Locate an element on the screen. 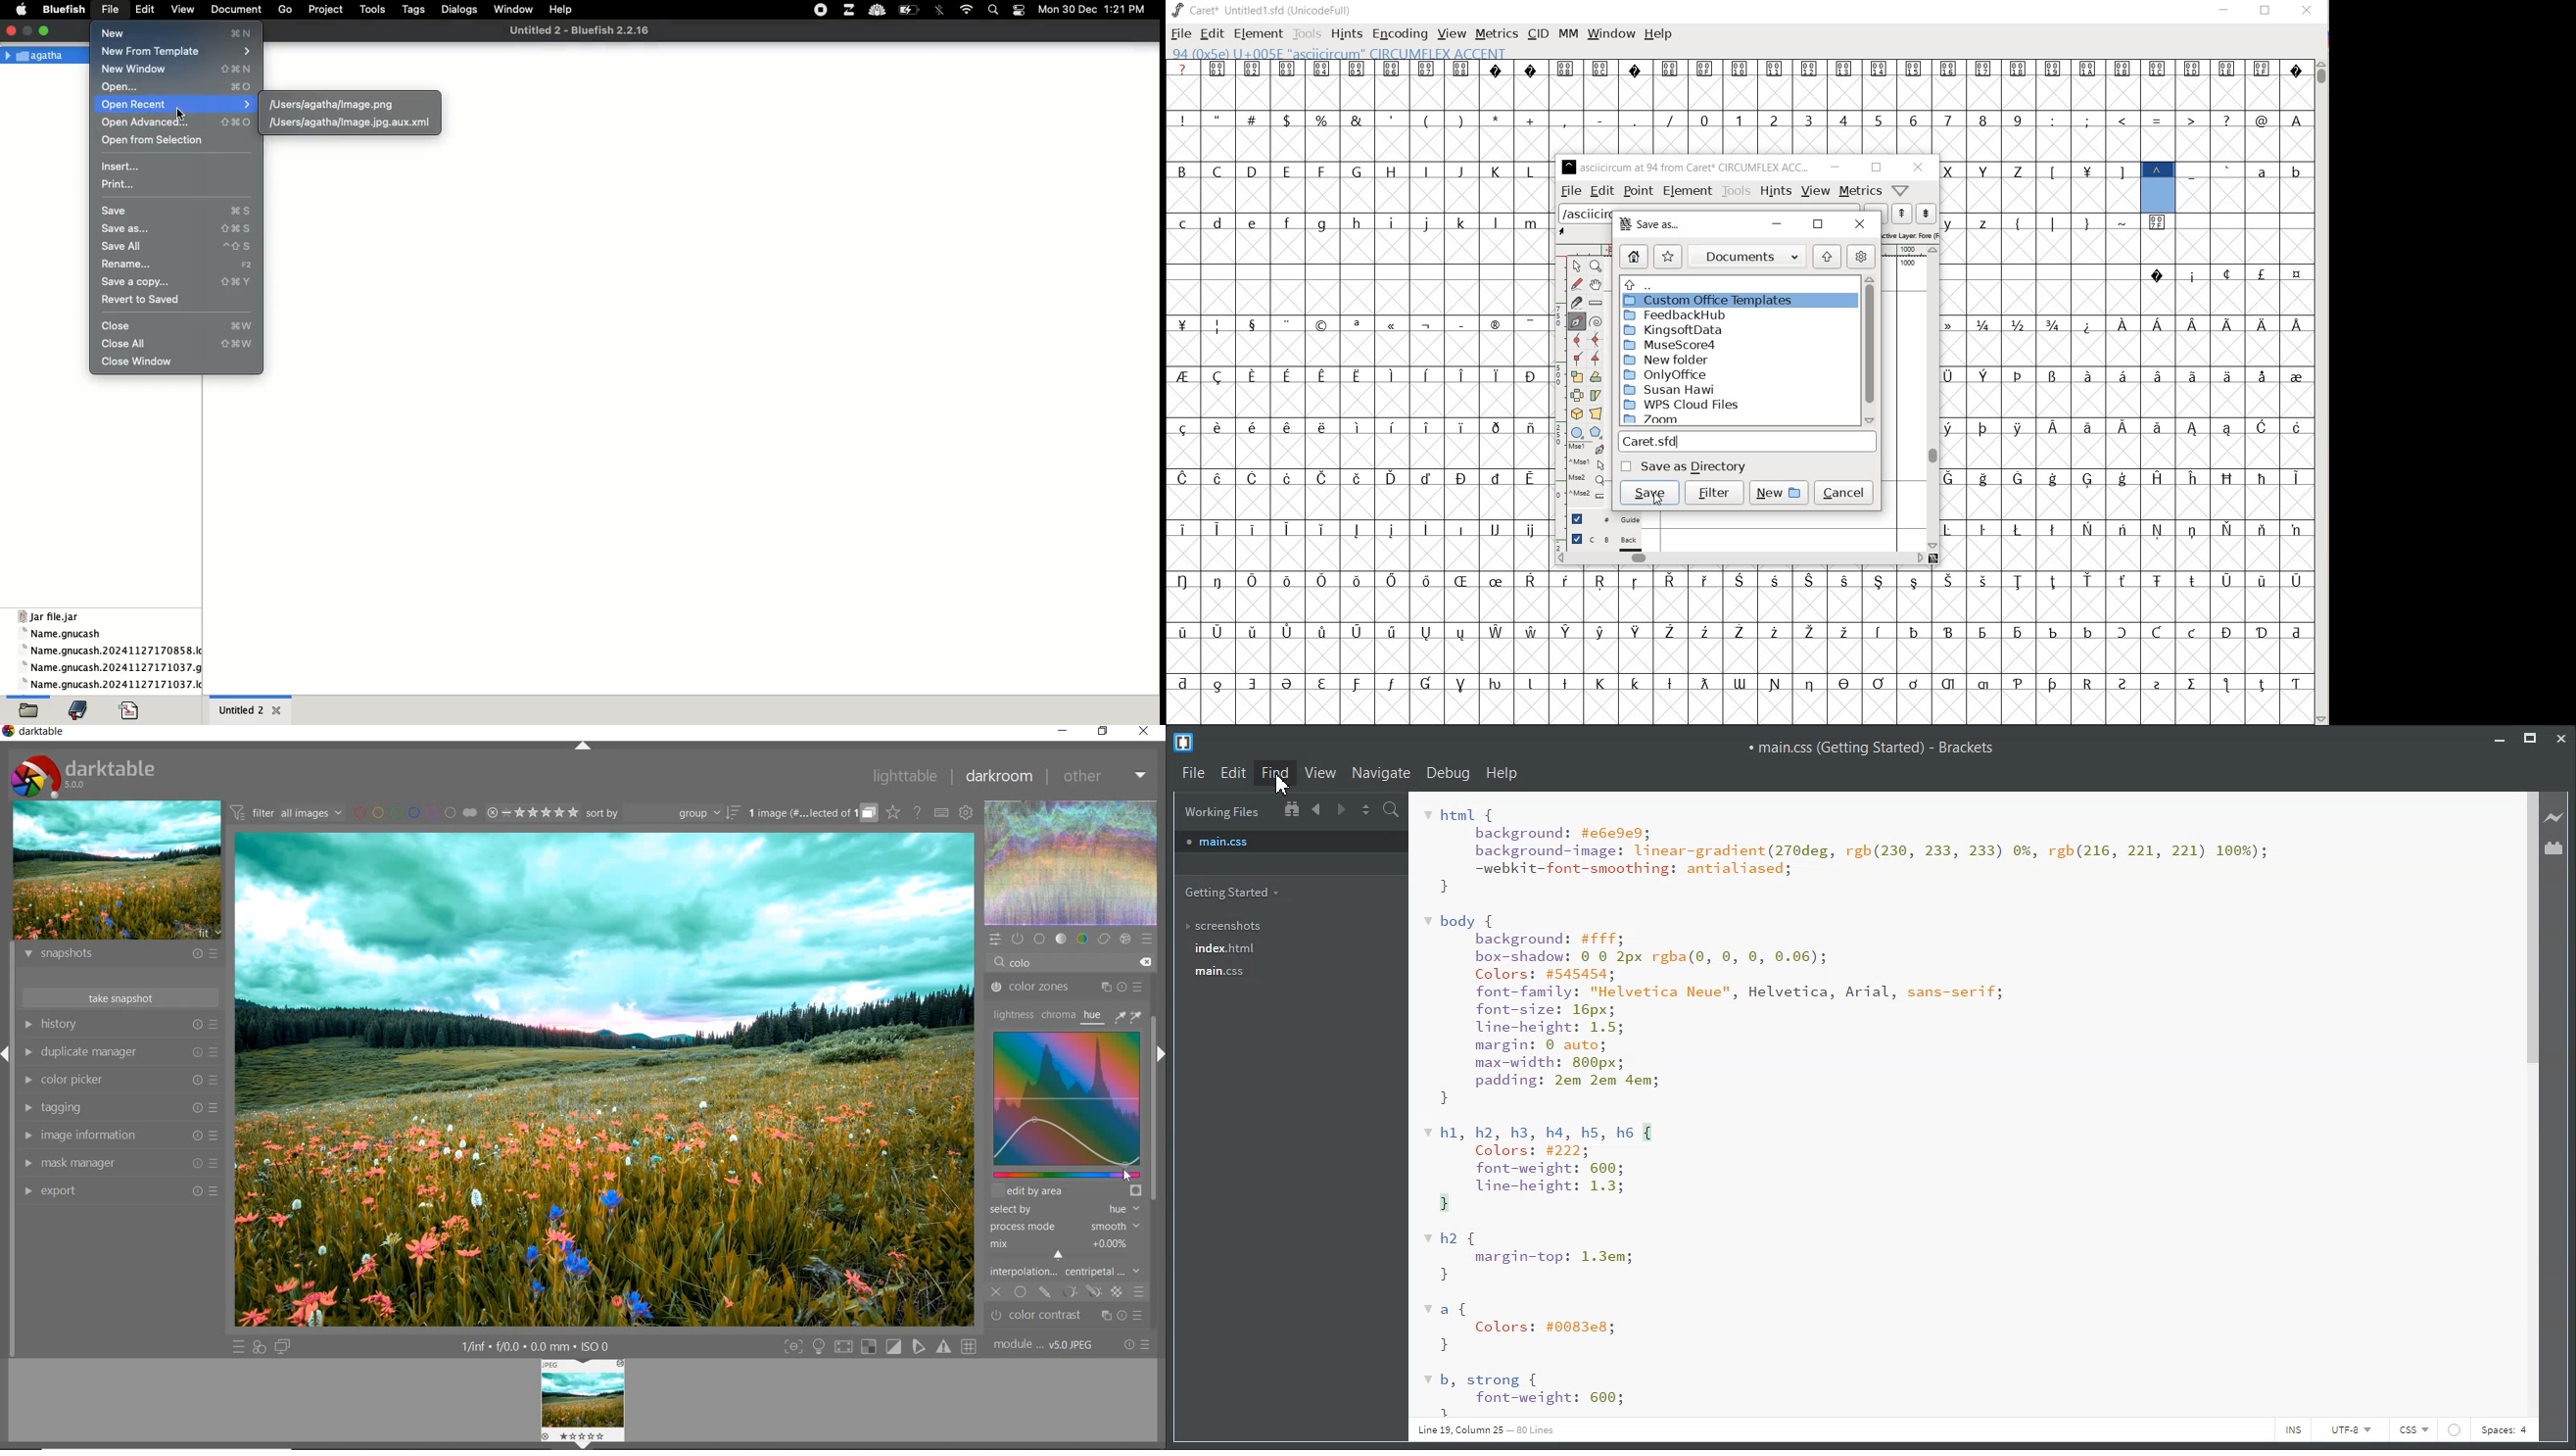 This screenshot has height=1456, width=2576. minimize is located at coordinates (1775, 222).